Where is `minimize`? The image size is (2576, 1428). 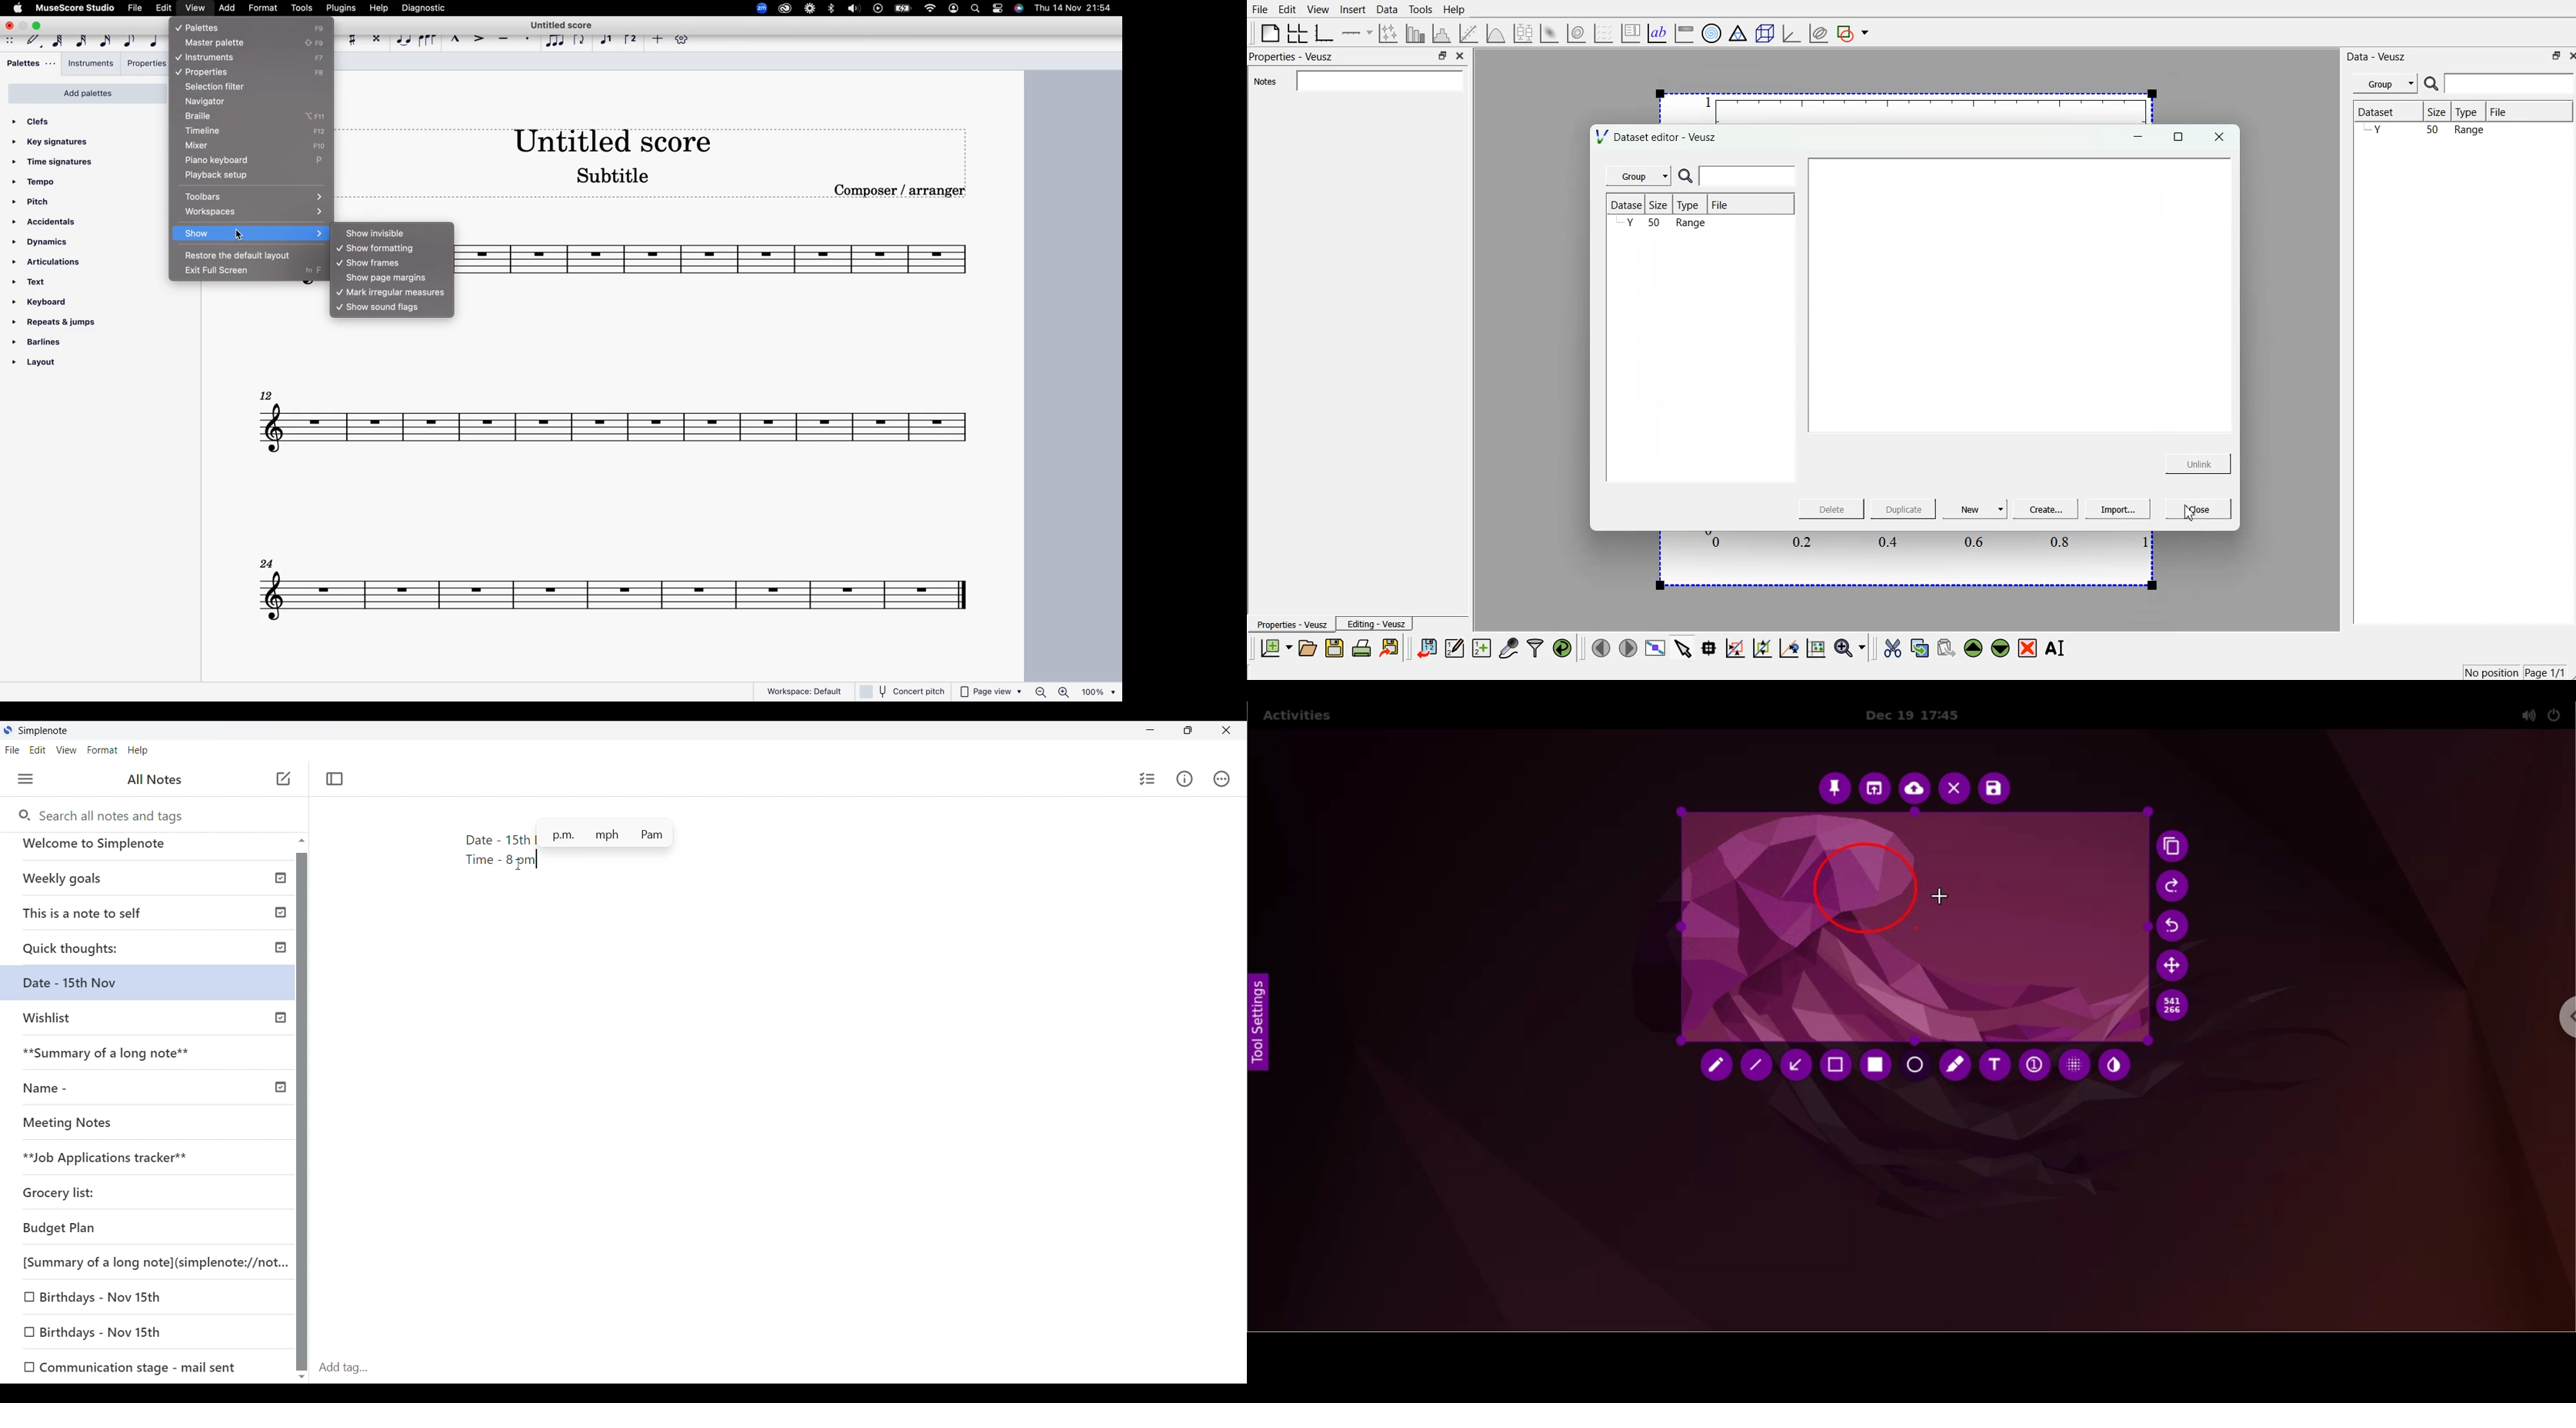 minimize is located at coordinates (22, 25).